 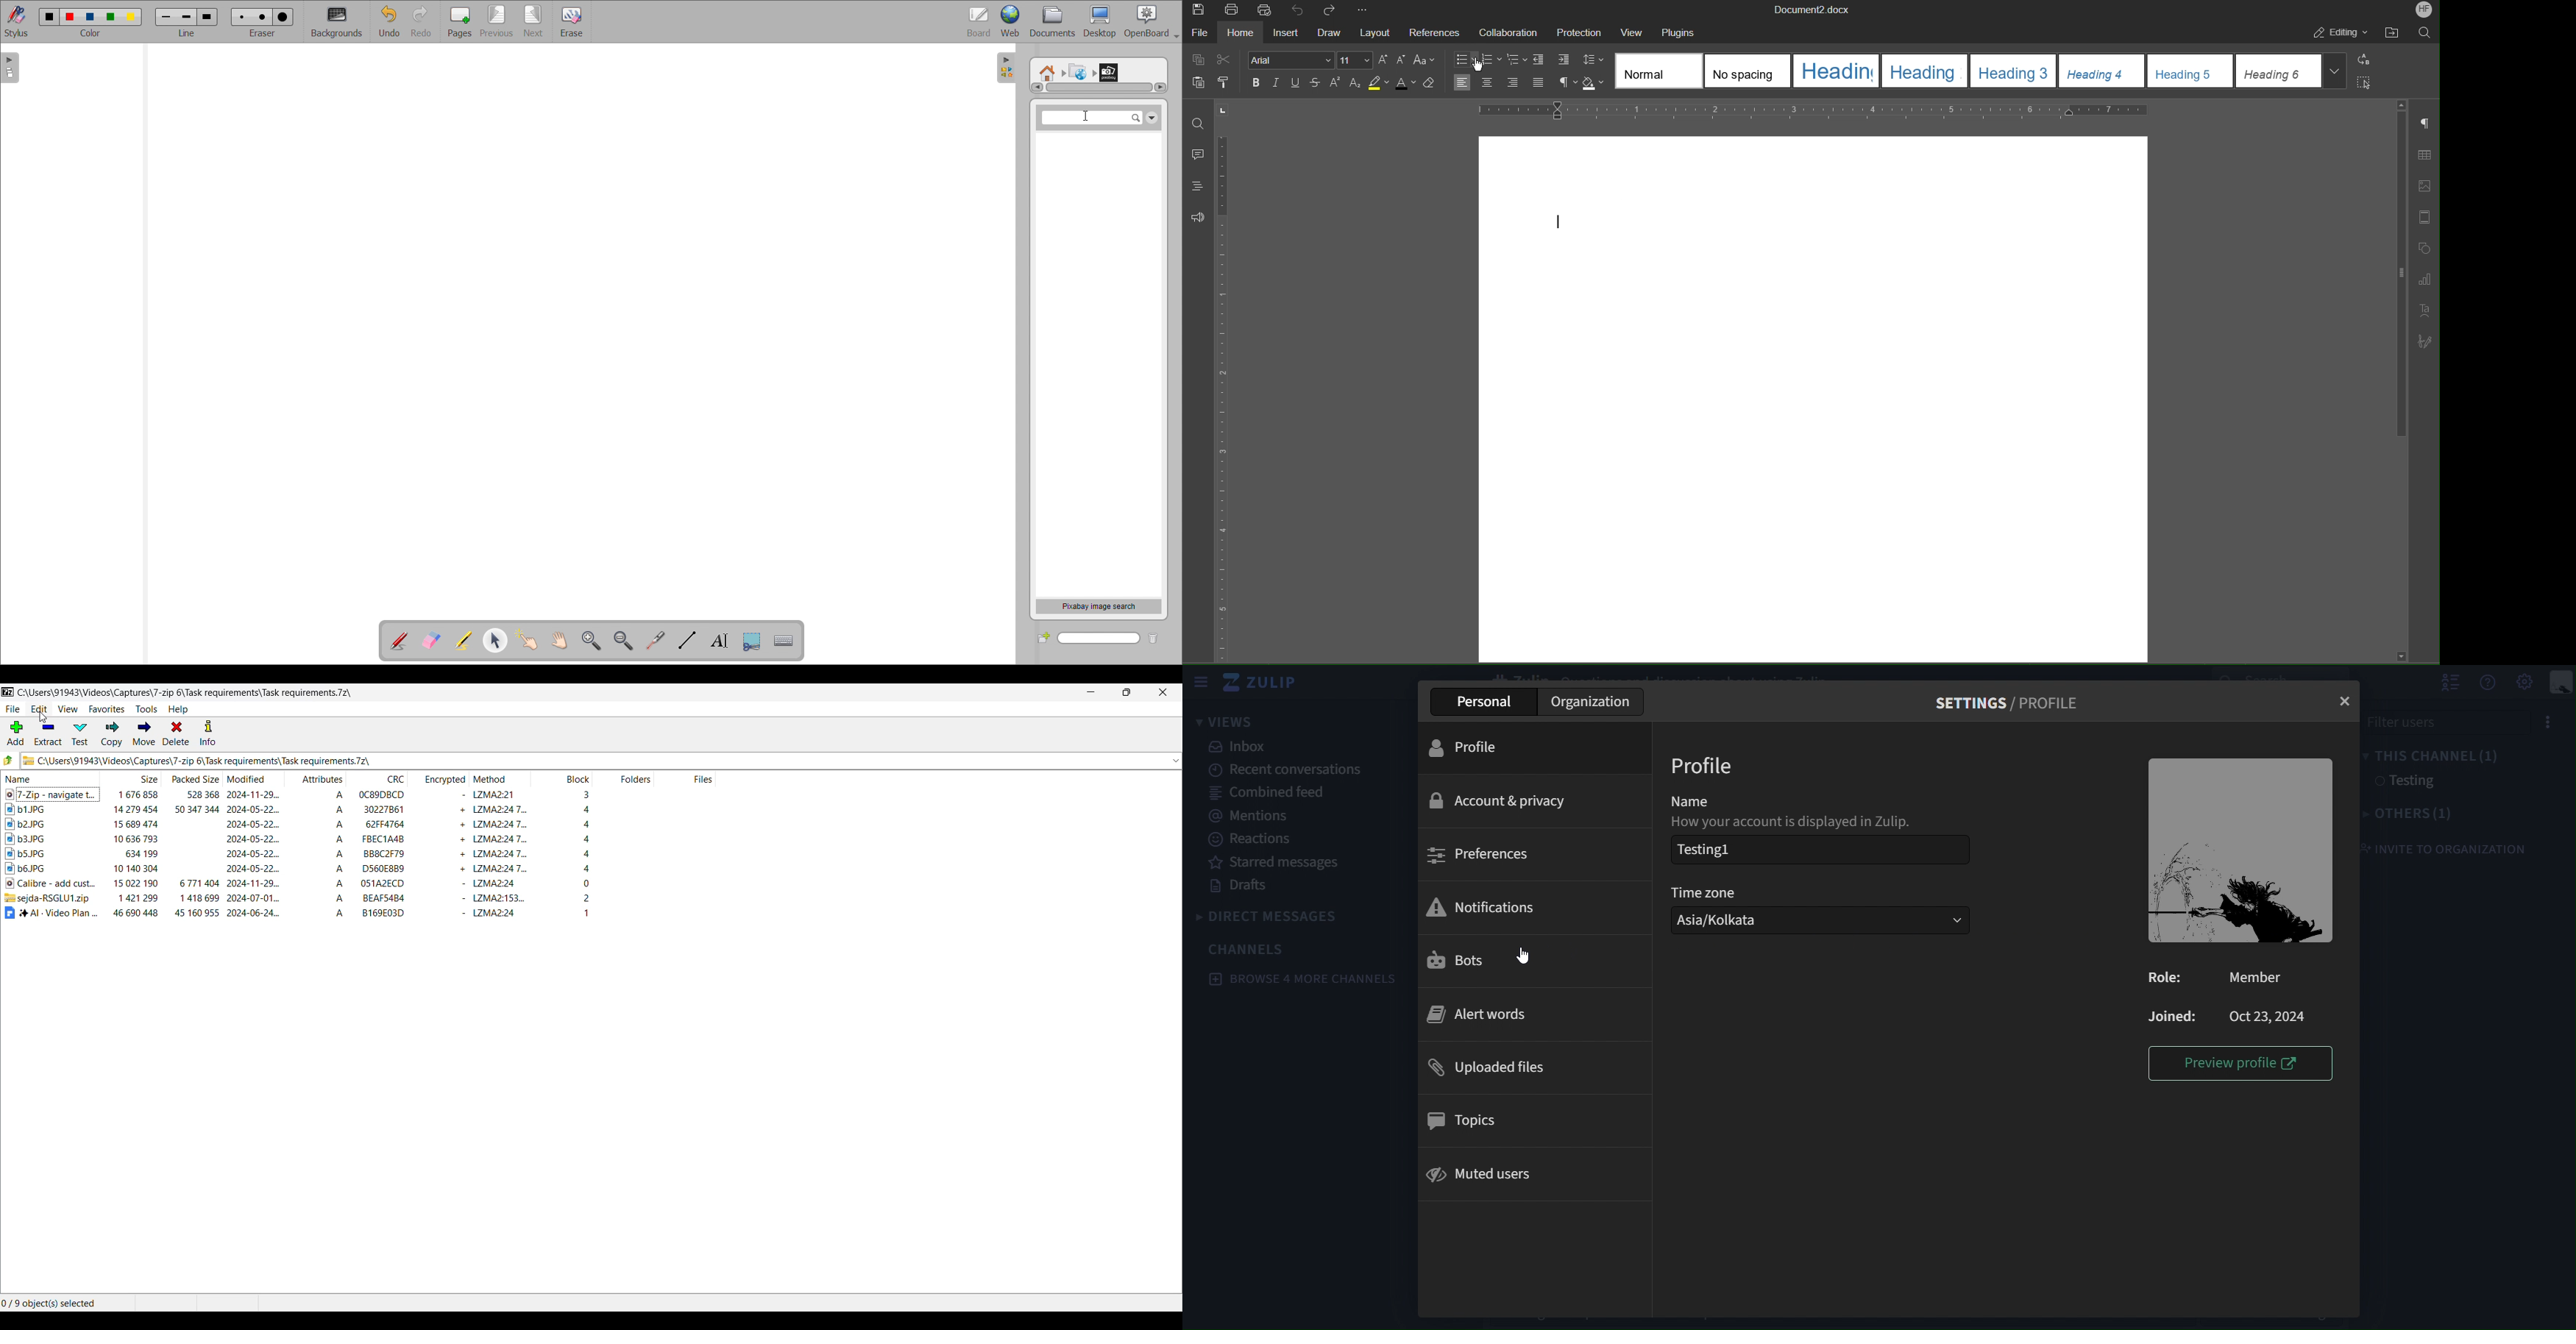 I want to click on Paste, so click(x=1198, y=82).